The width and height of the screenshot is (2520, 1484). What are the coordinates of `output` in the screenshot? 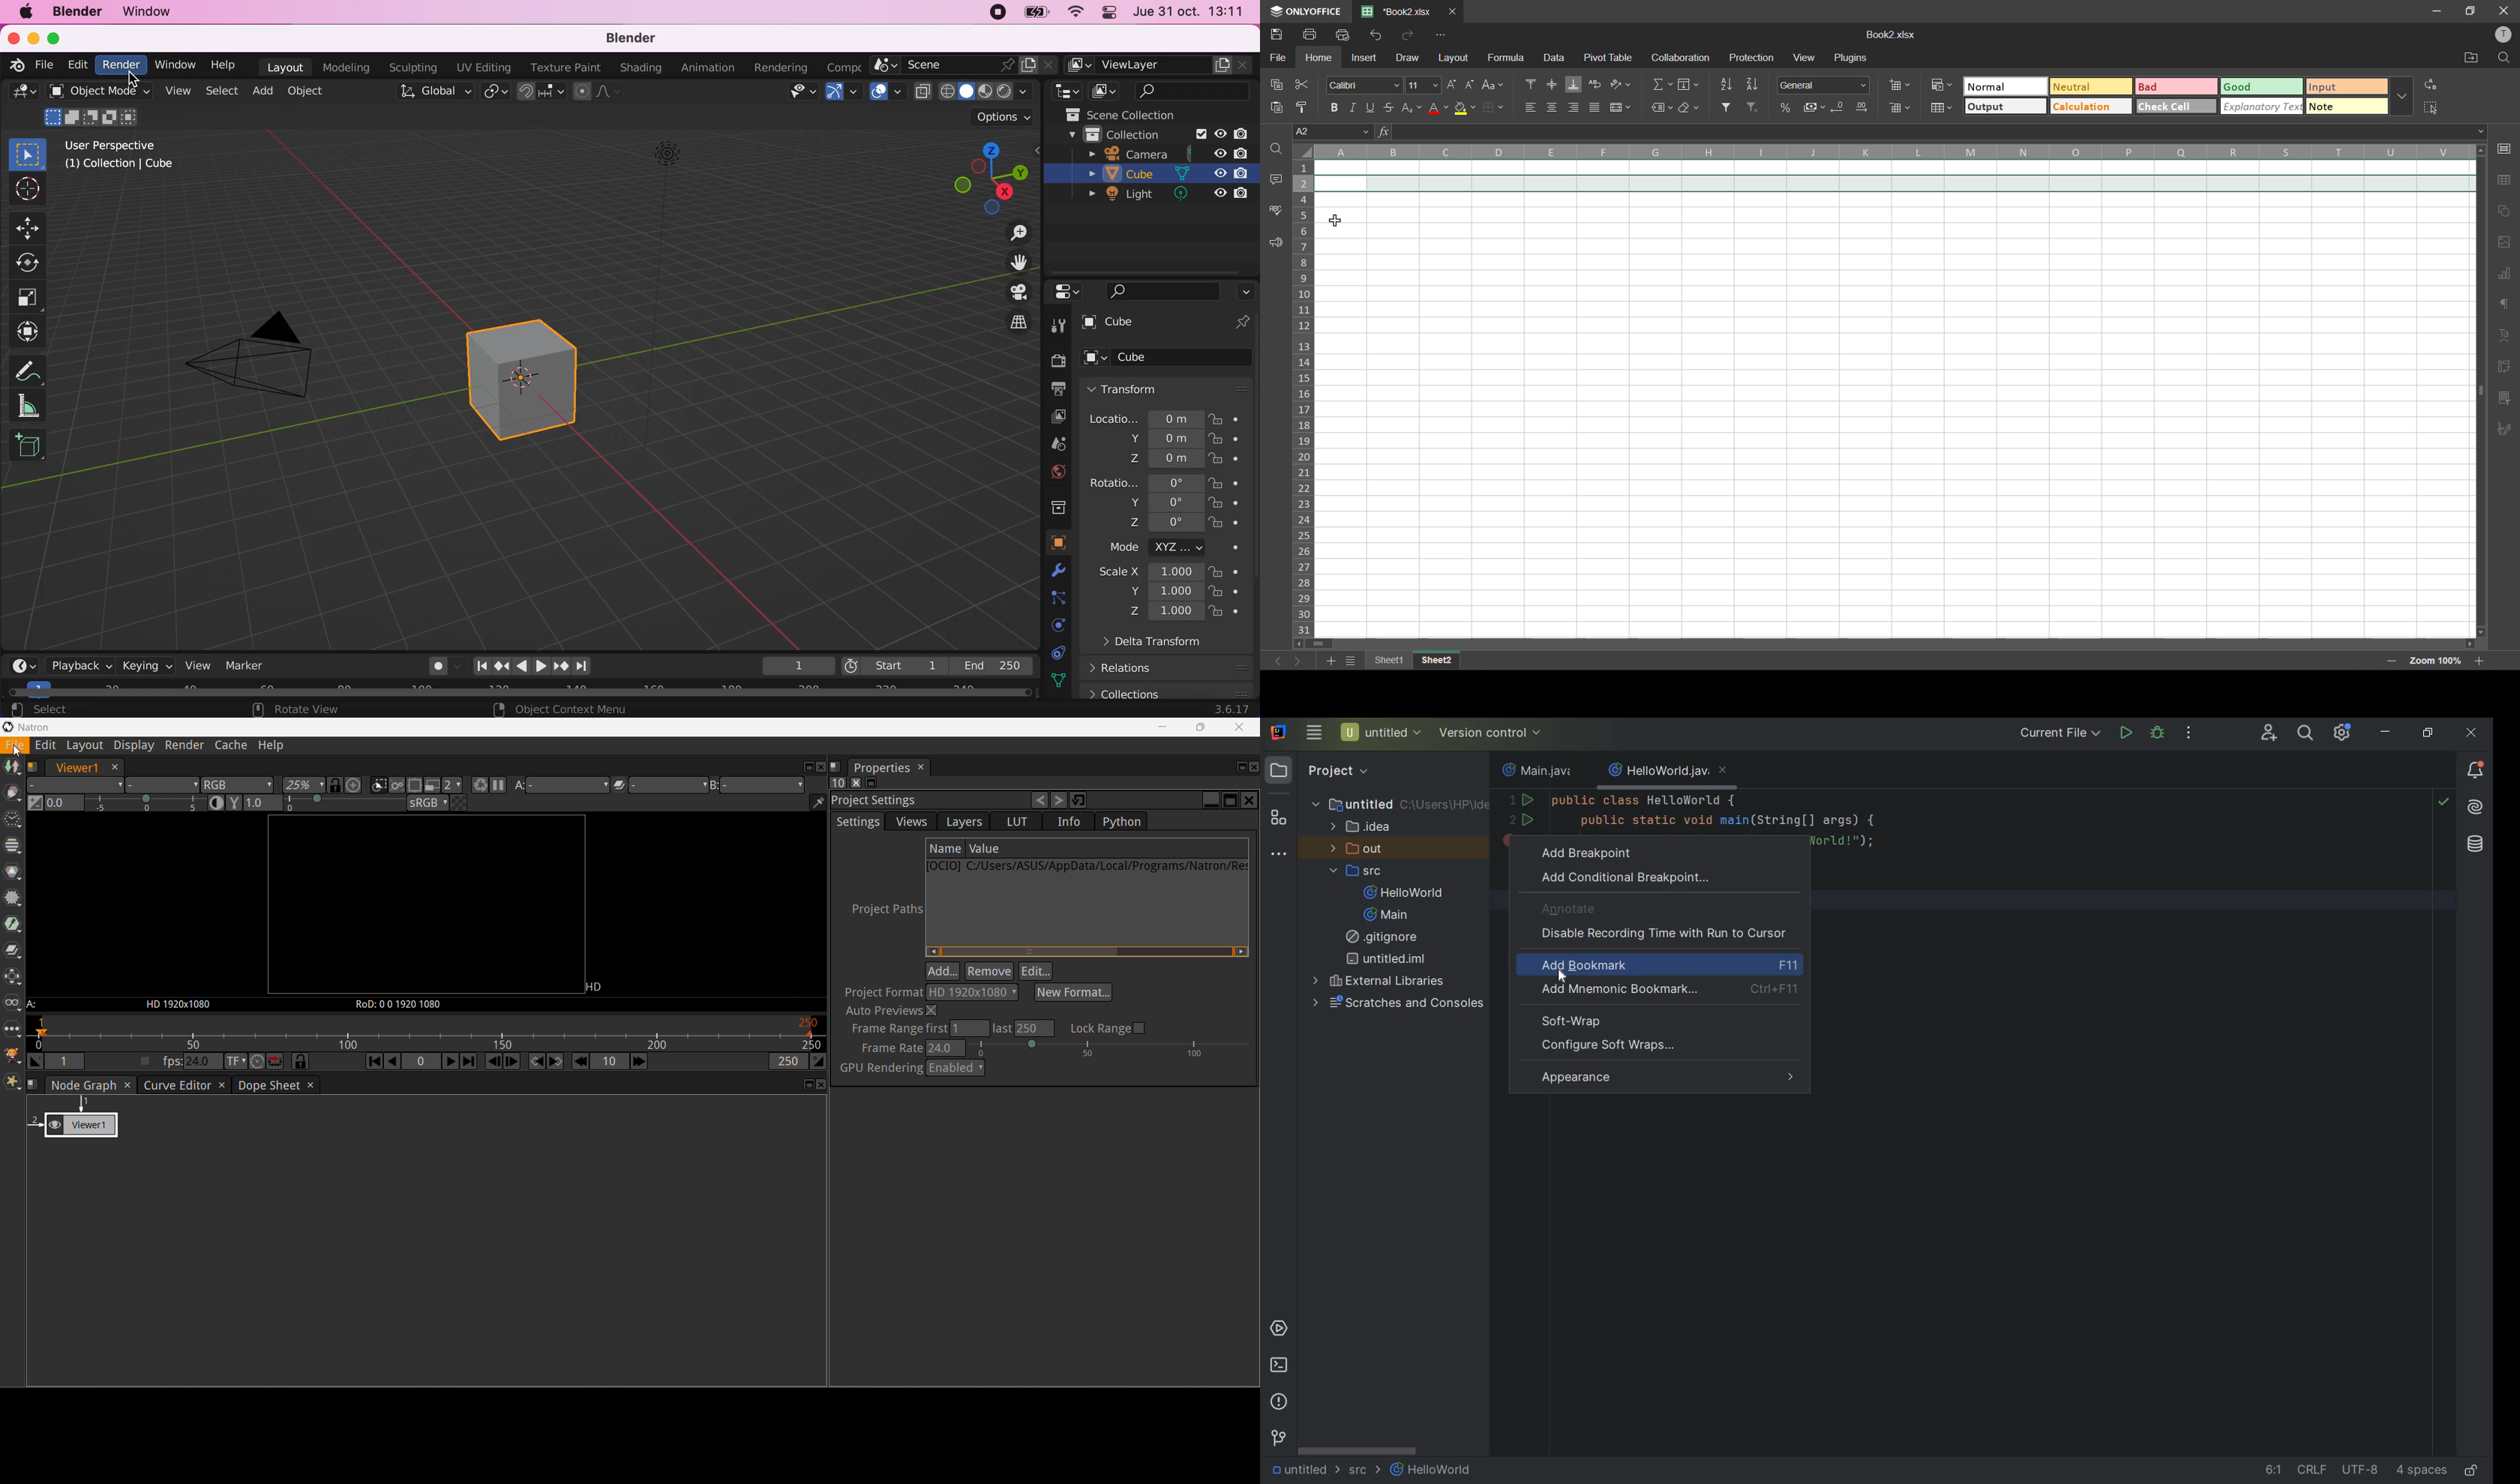 It's located at (2006, 106).